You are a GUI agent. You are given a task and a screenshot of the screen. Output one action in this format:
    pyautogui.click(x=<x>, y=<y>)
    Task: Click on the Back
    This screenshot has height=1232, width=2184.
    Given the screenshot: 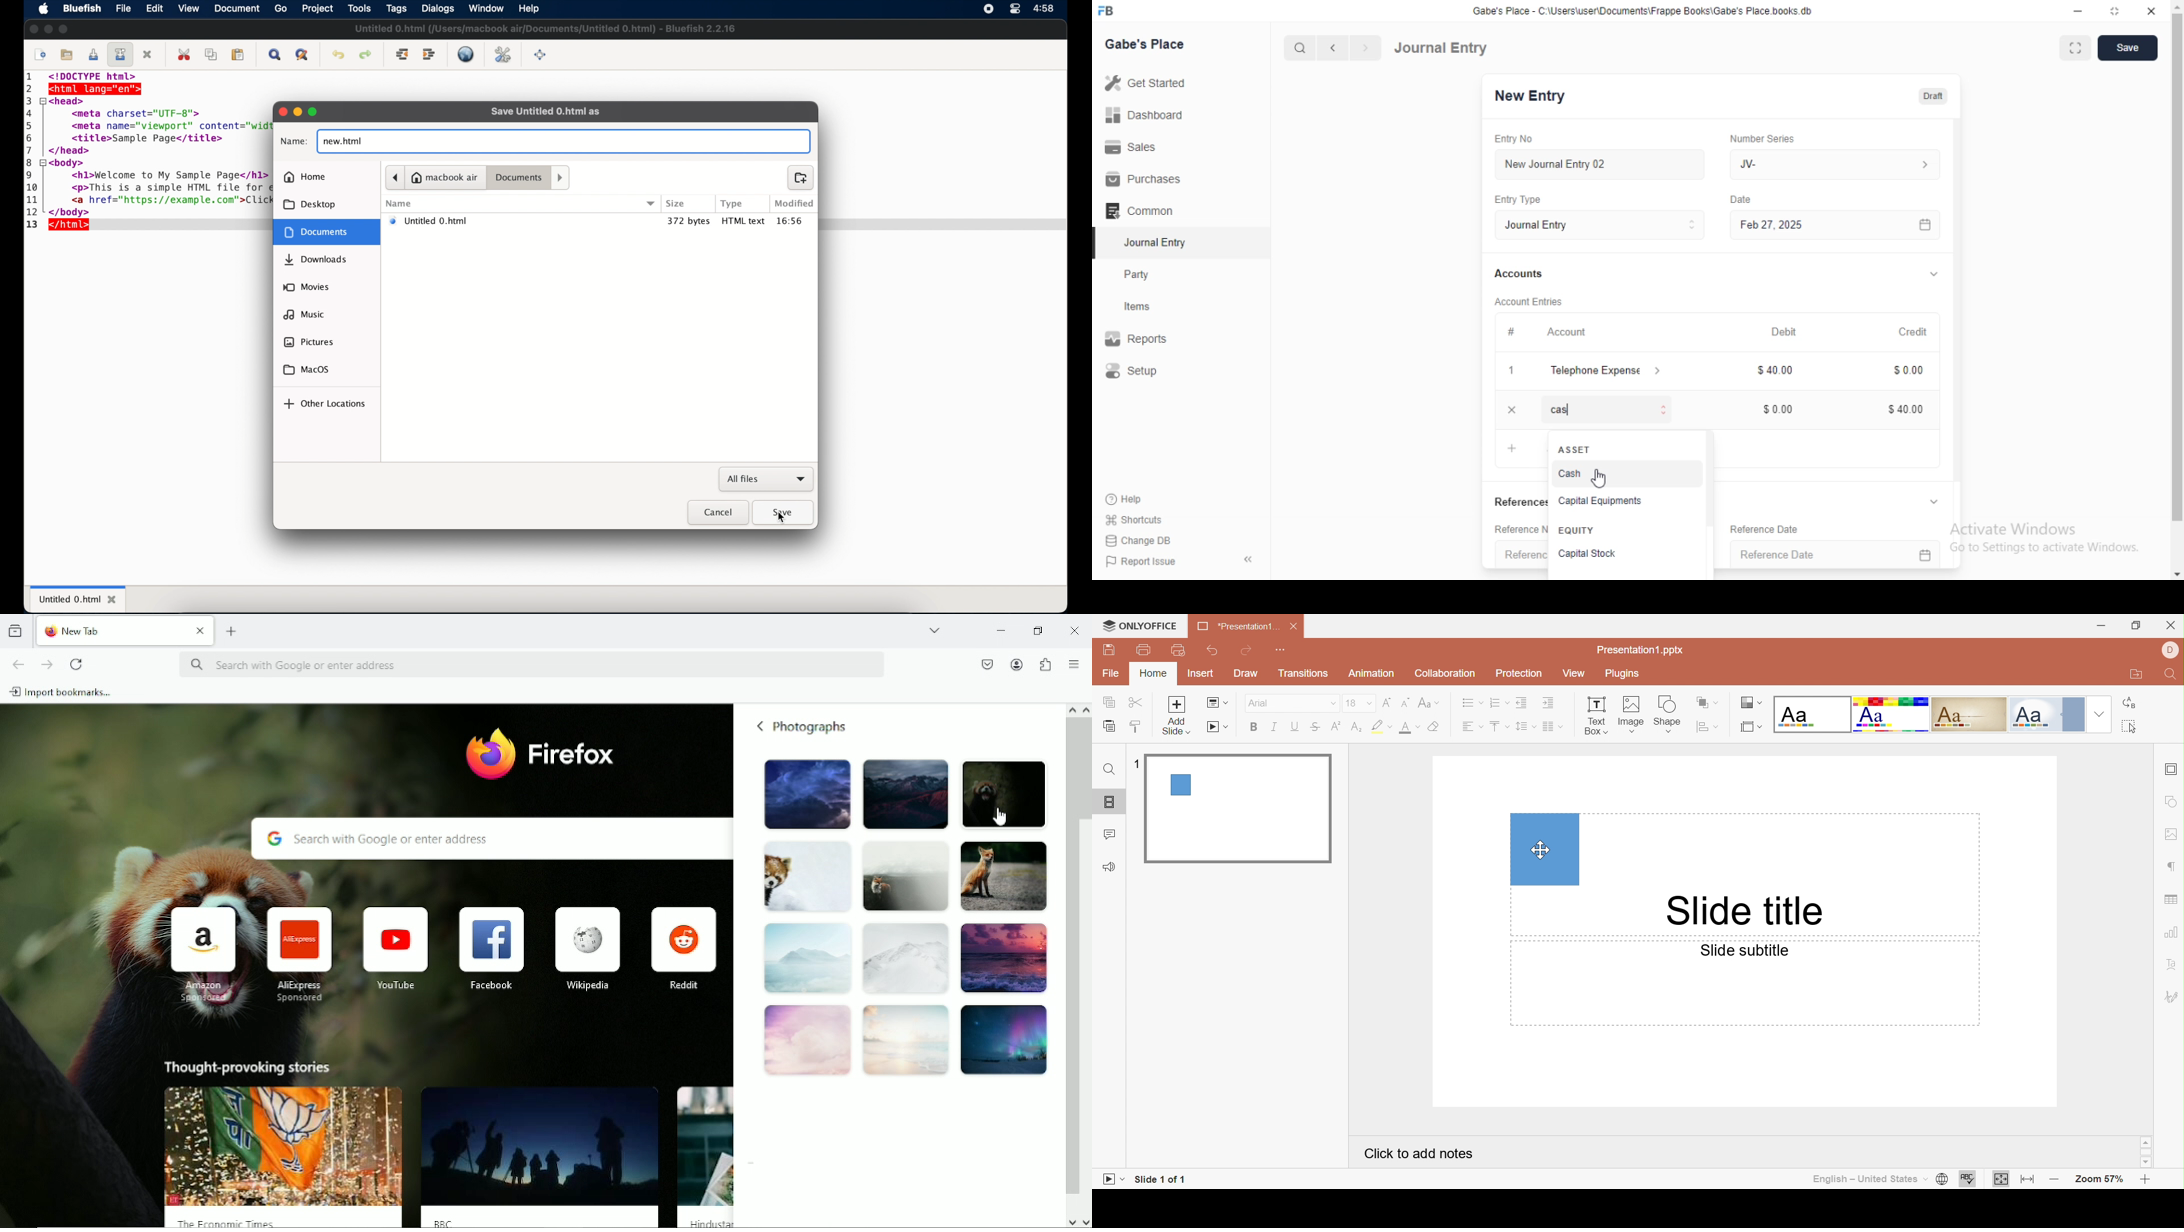 What is the action you would take?
    pyautogui.click(x=760, y=726)
    